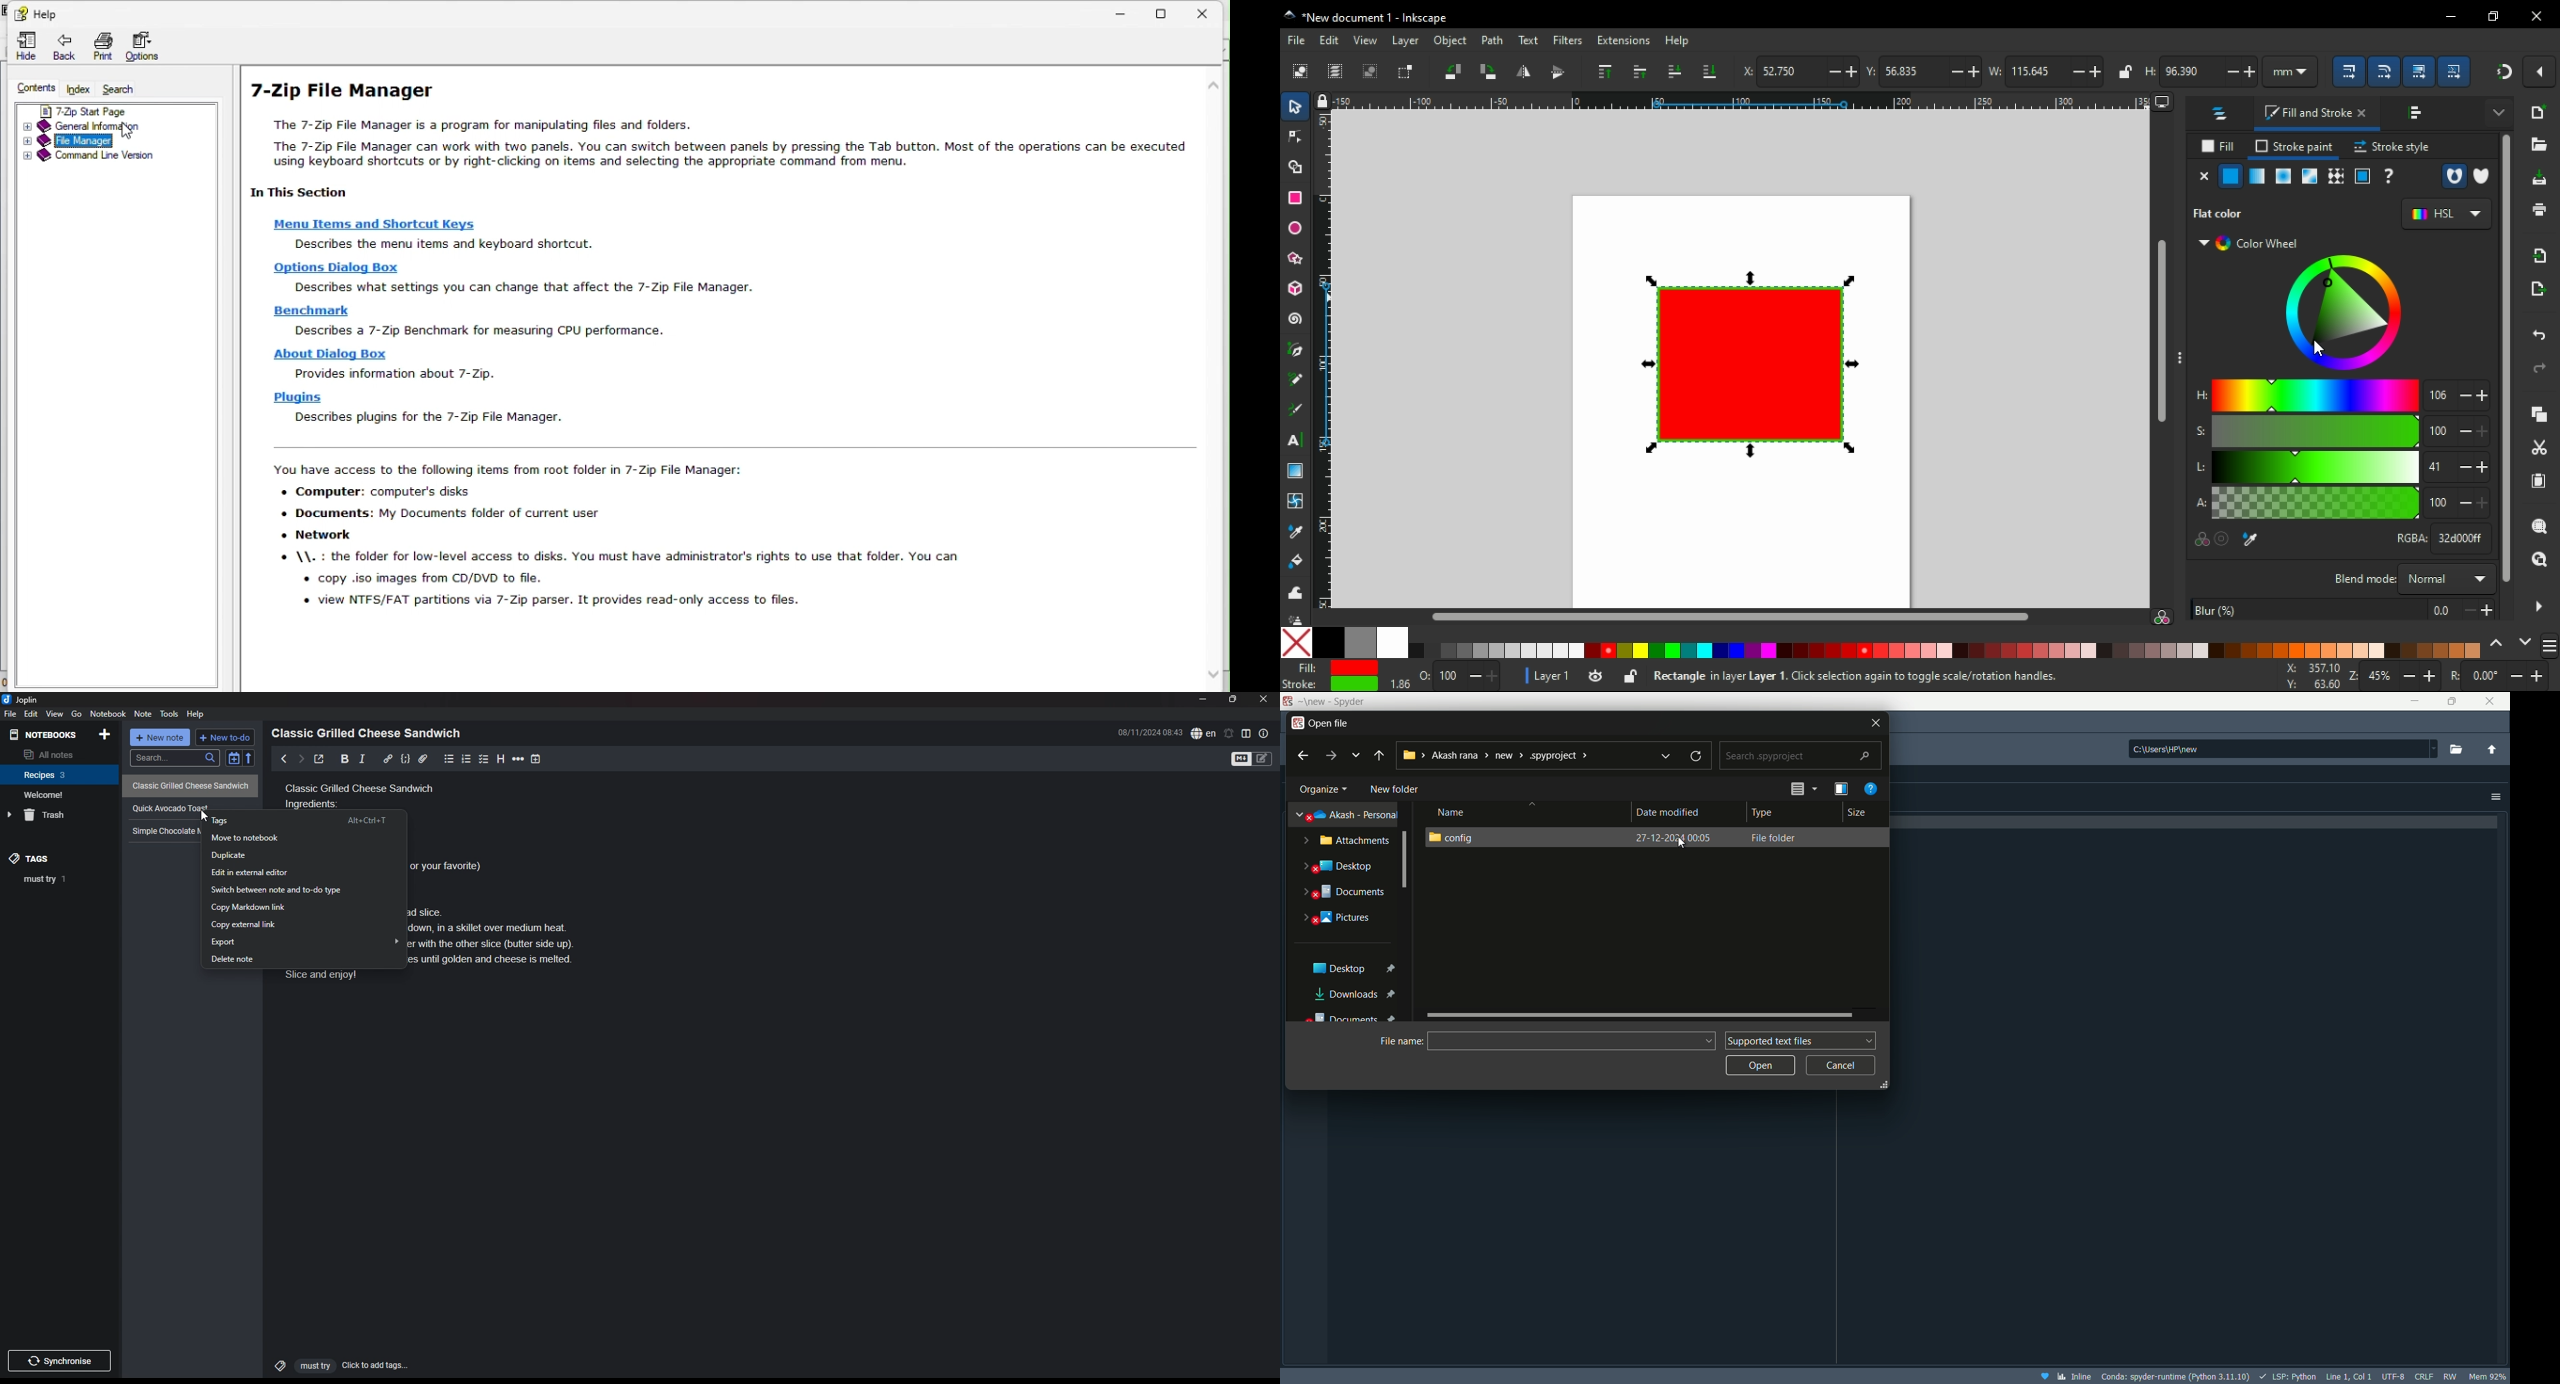  What do you see at coordinates (405, 759) in the screenshot?
I see `code` at bounding box center [405, 759].